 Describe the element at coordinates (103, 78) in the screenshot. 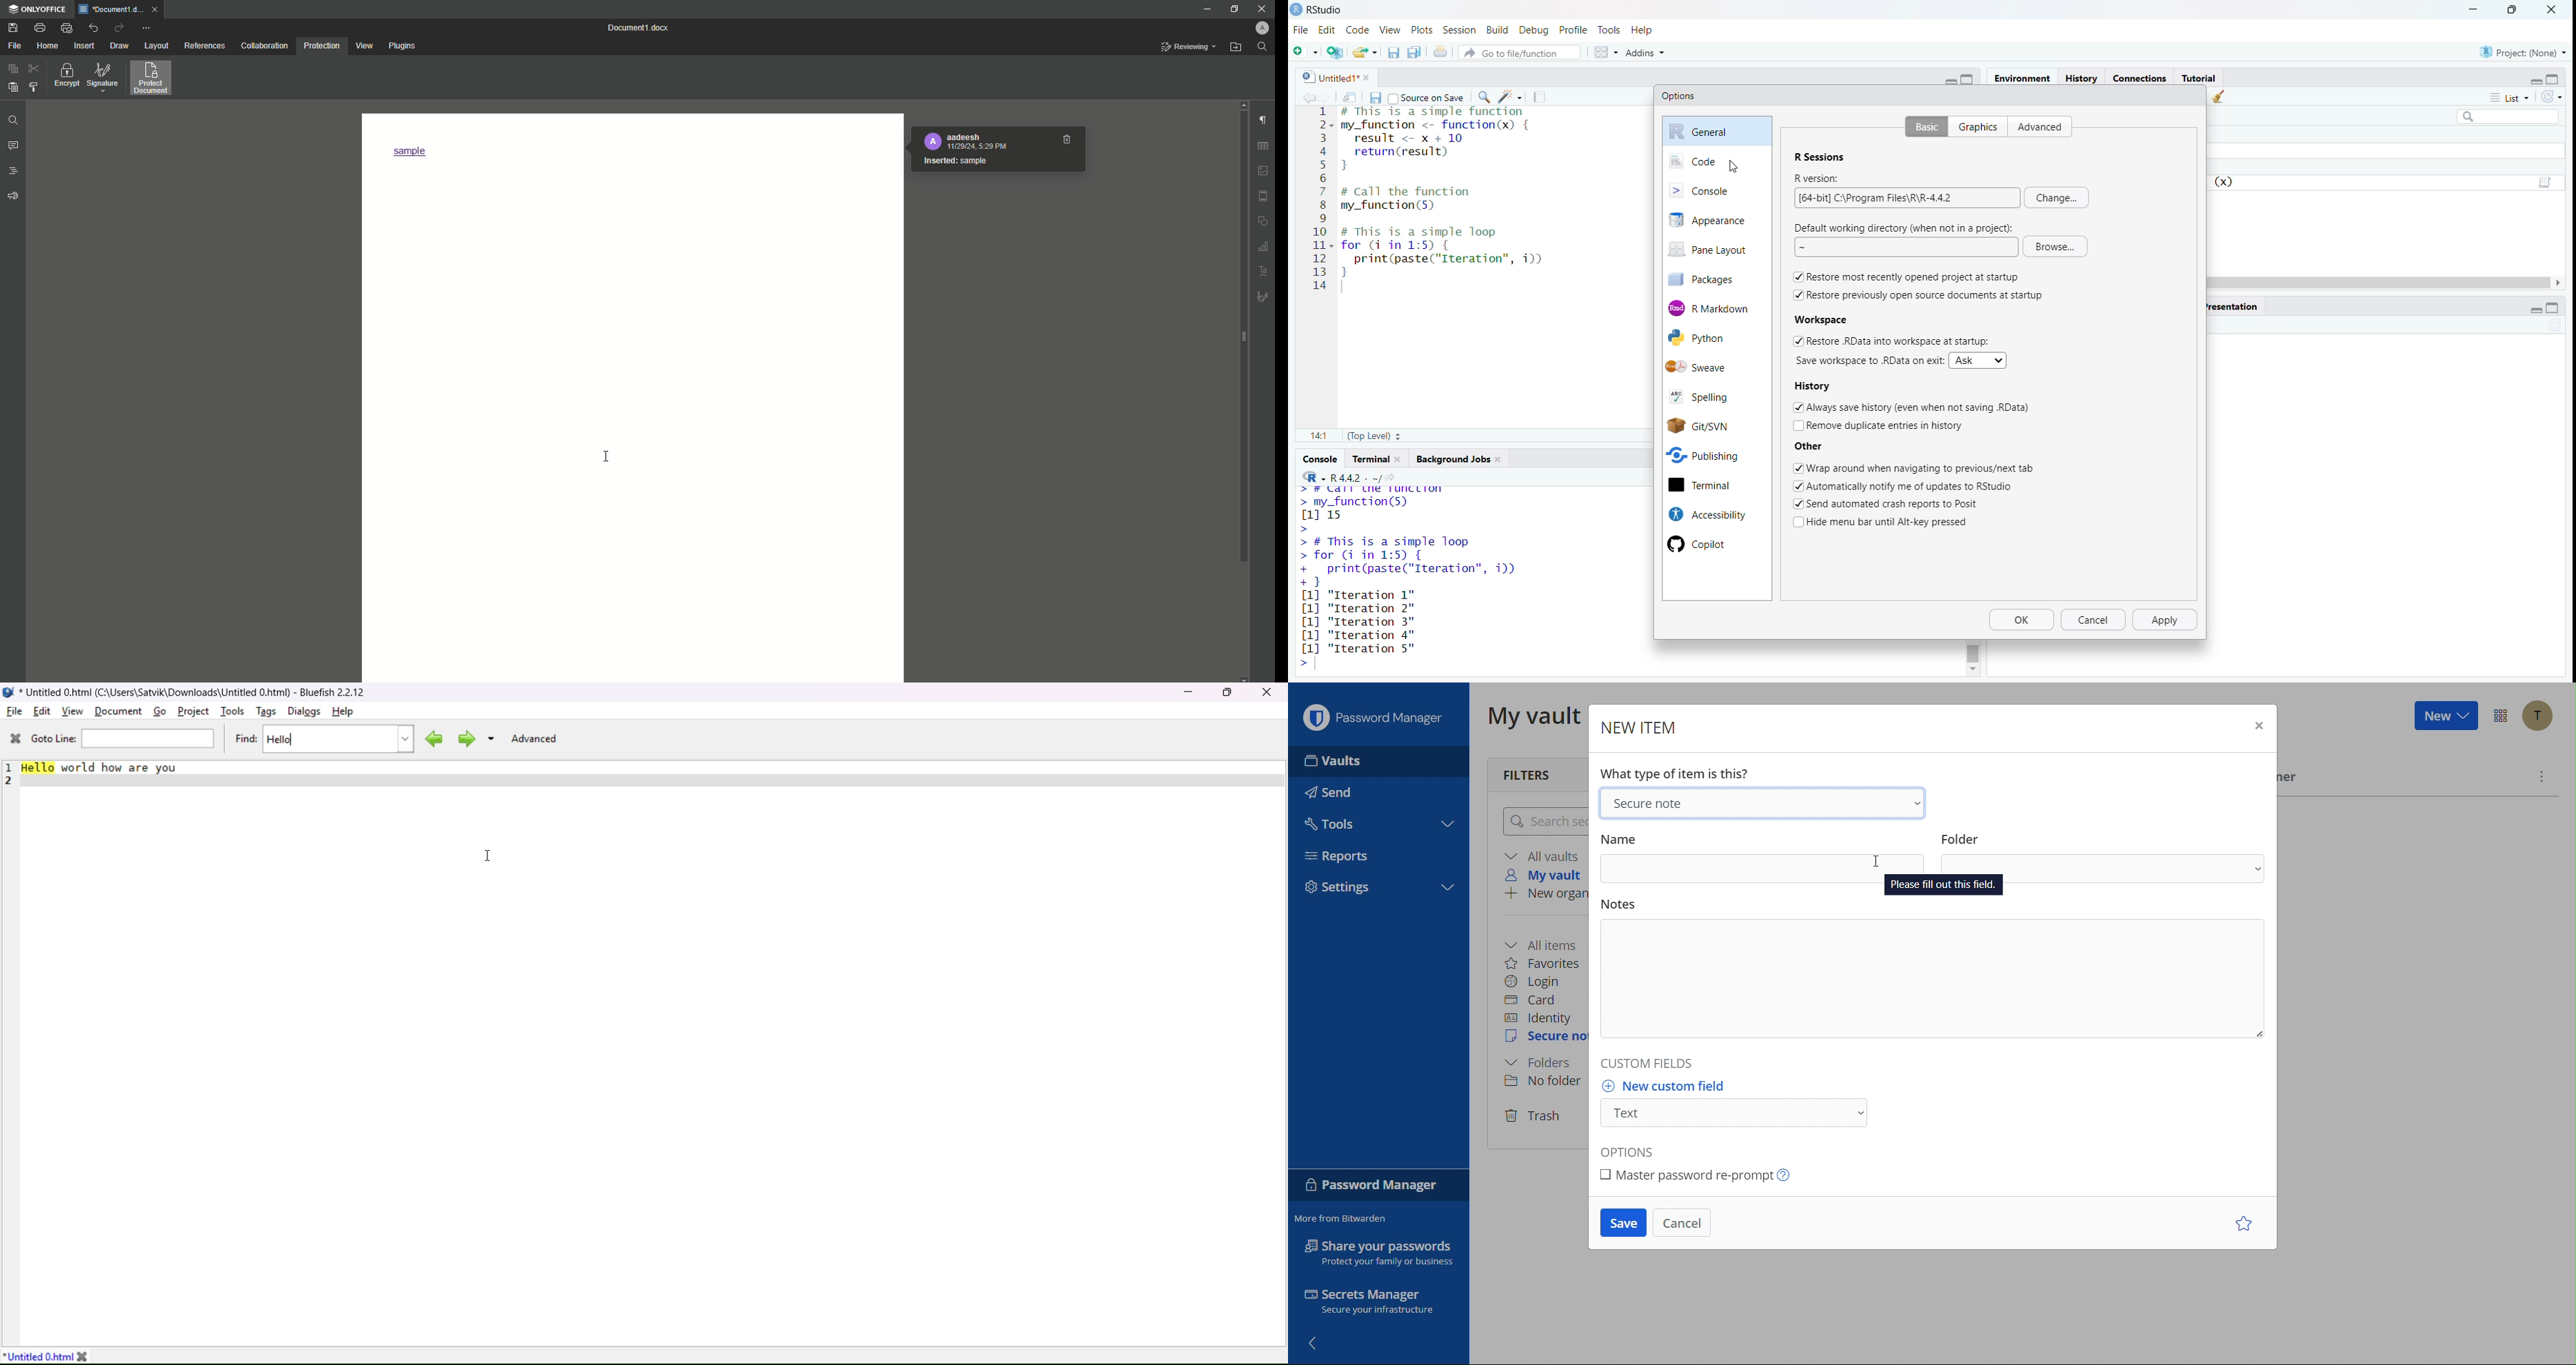

I see `Signature` at that location.